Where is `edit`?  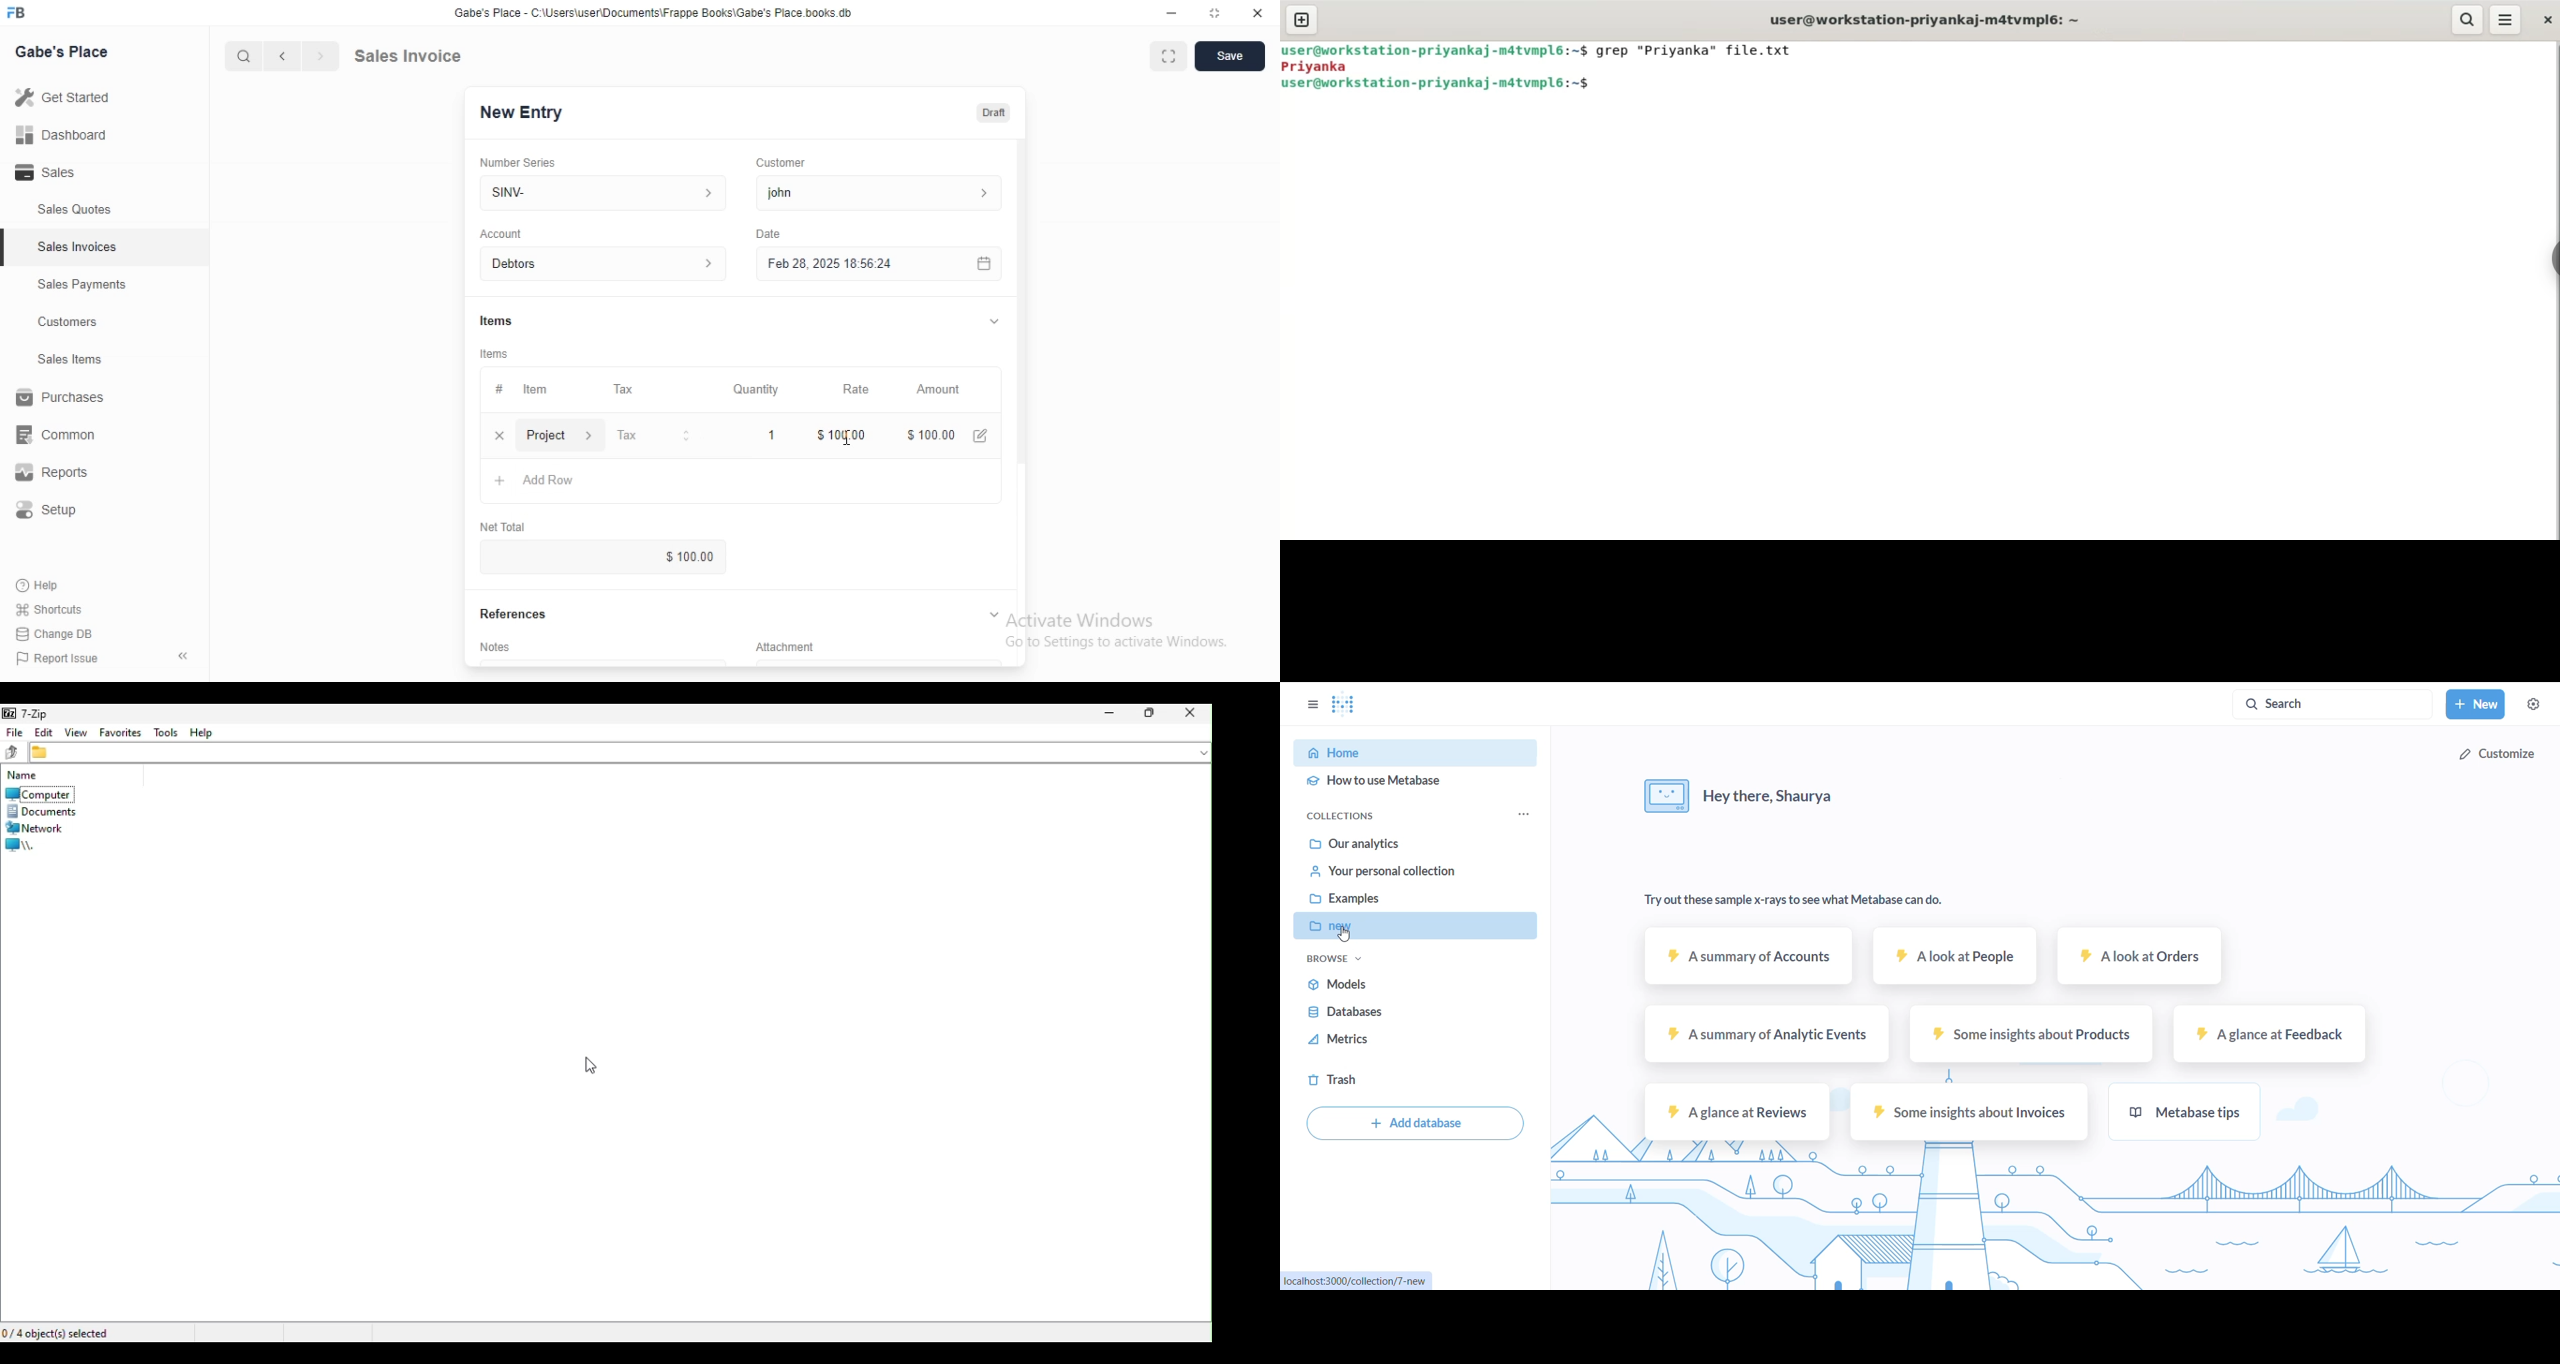 edit is located at coordinates (983, 435).